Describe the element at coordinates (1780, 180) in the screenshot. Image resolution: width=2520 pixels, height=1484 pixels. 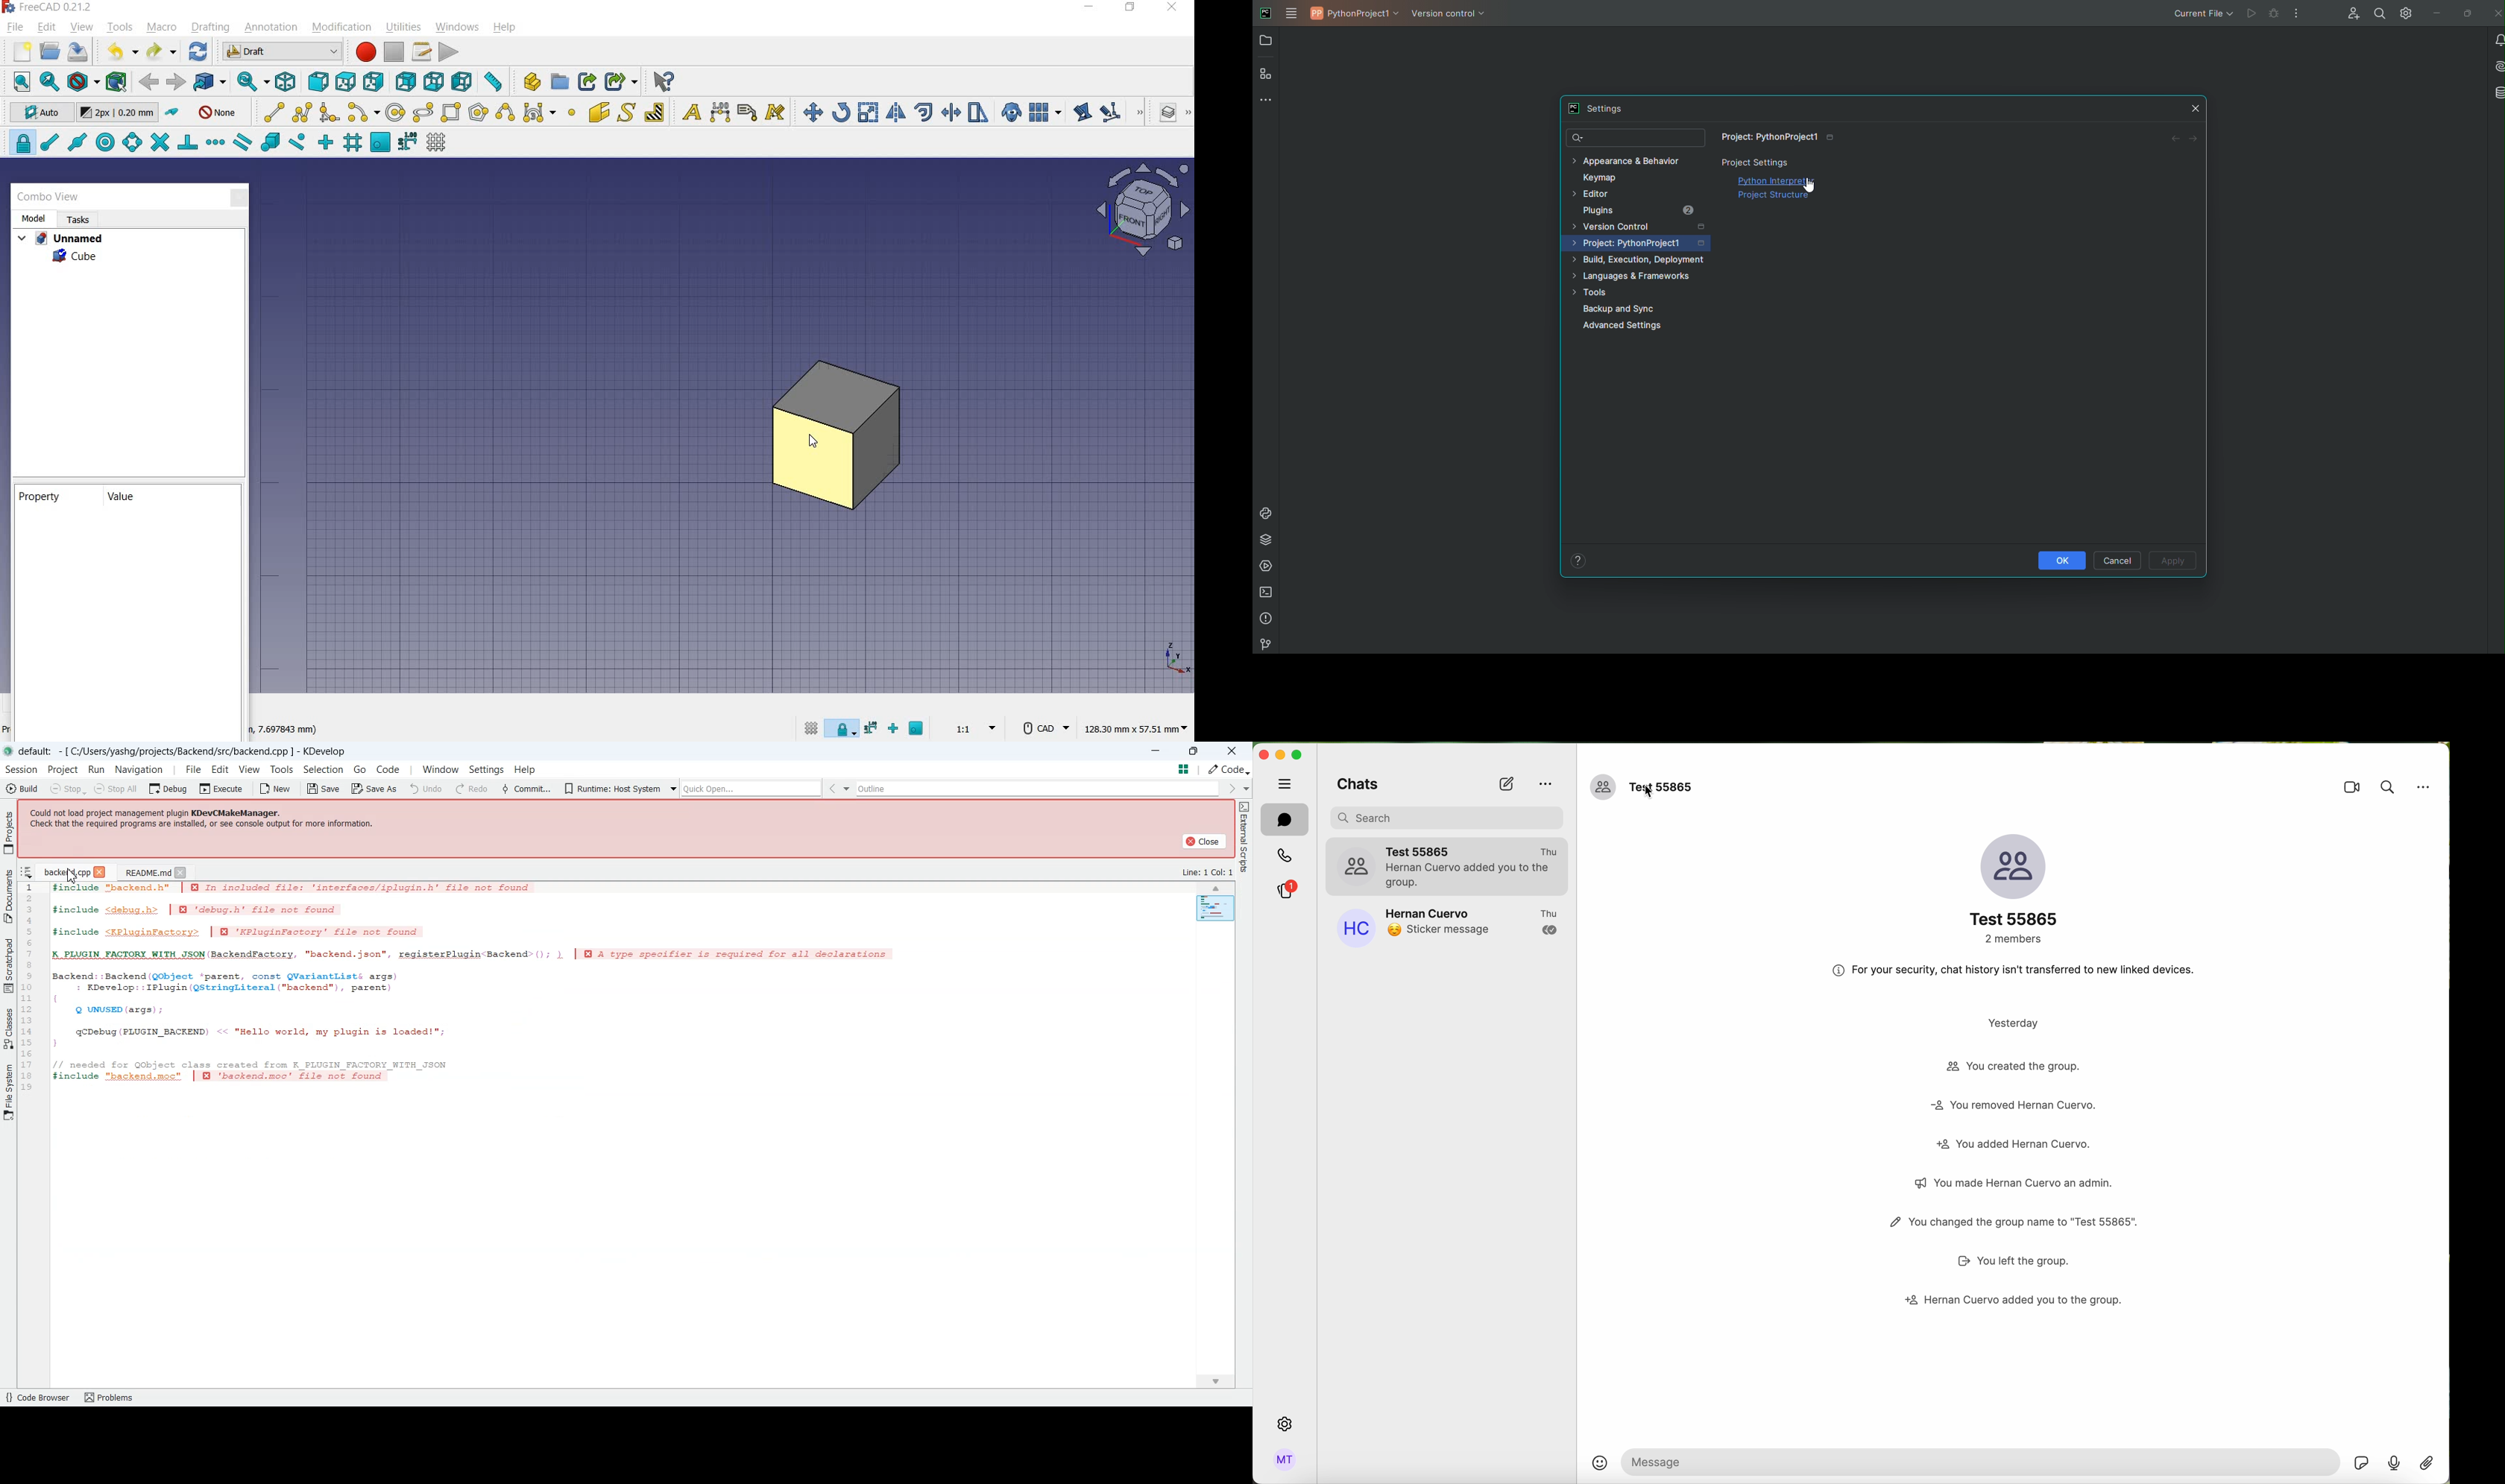
I see `Python Interpreter` at that location.